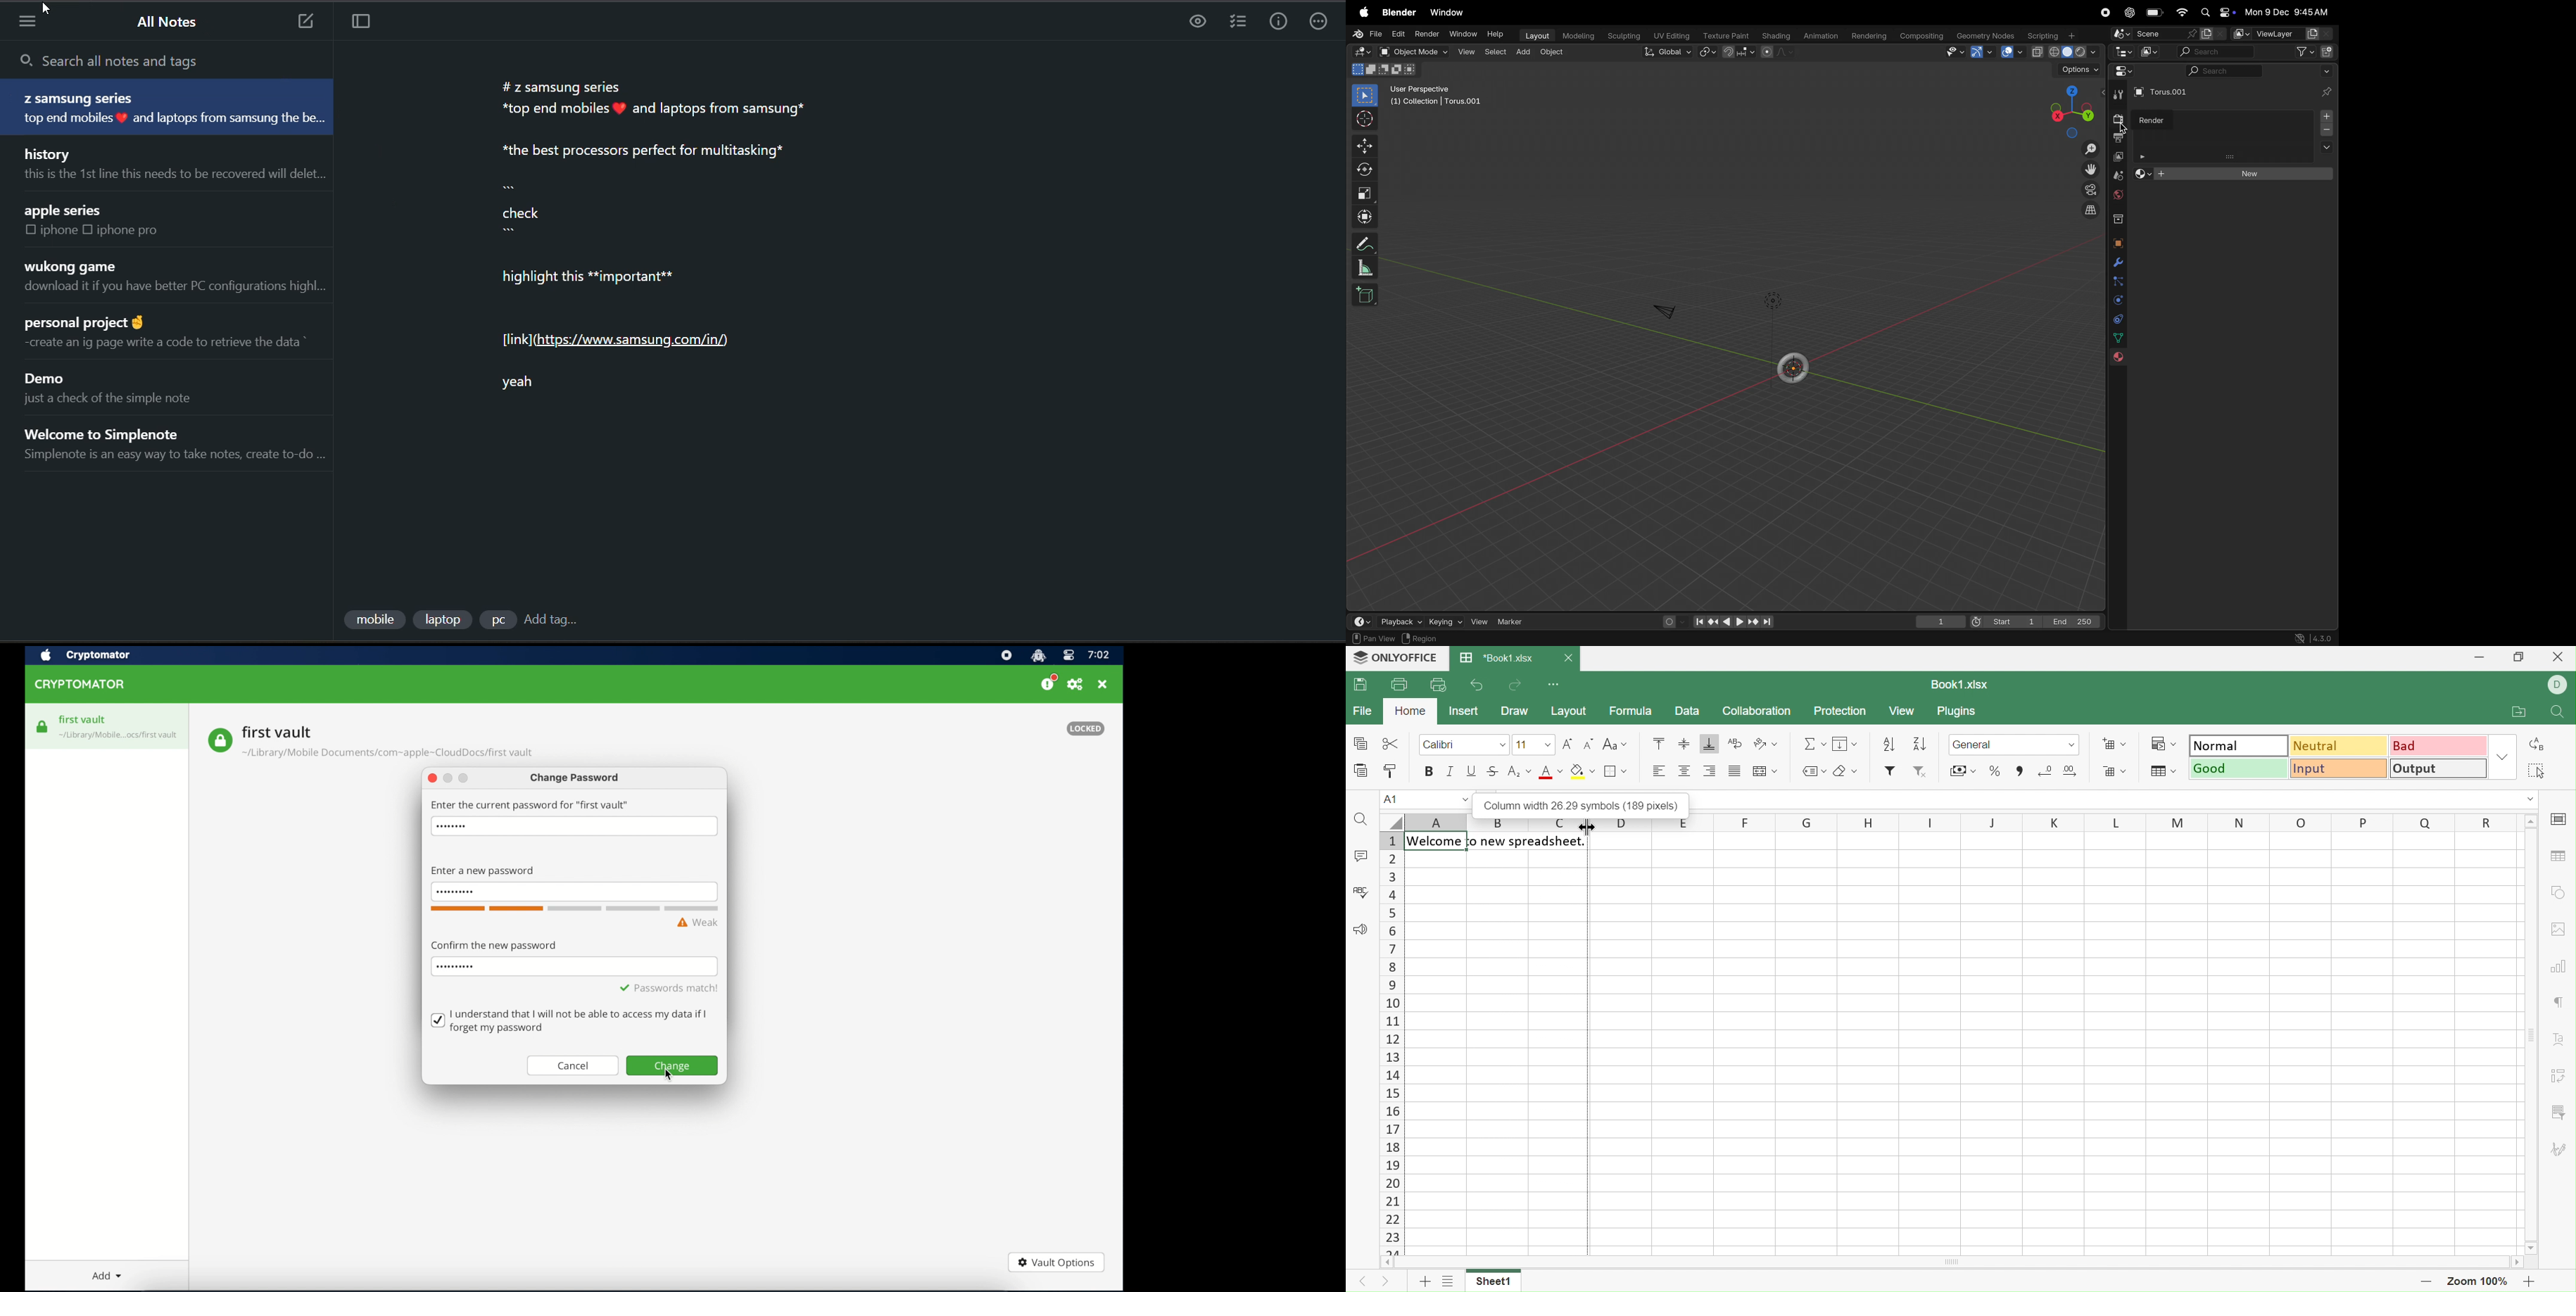  What do you see at coordinates (171, 106) in the screenshot?
I see `note title and preview` at bounding box center [171, 106].